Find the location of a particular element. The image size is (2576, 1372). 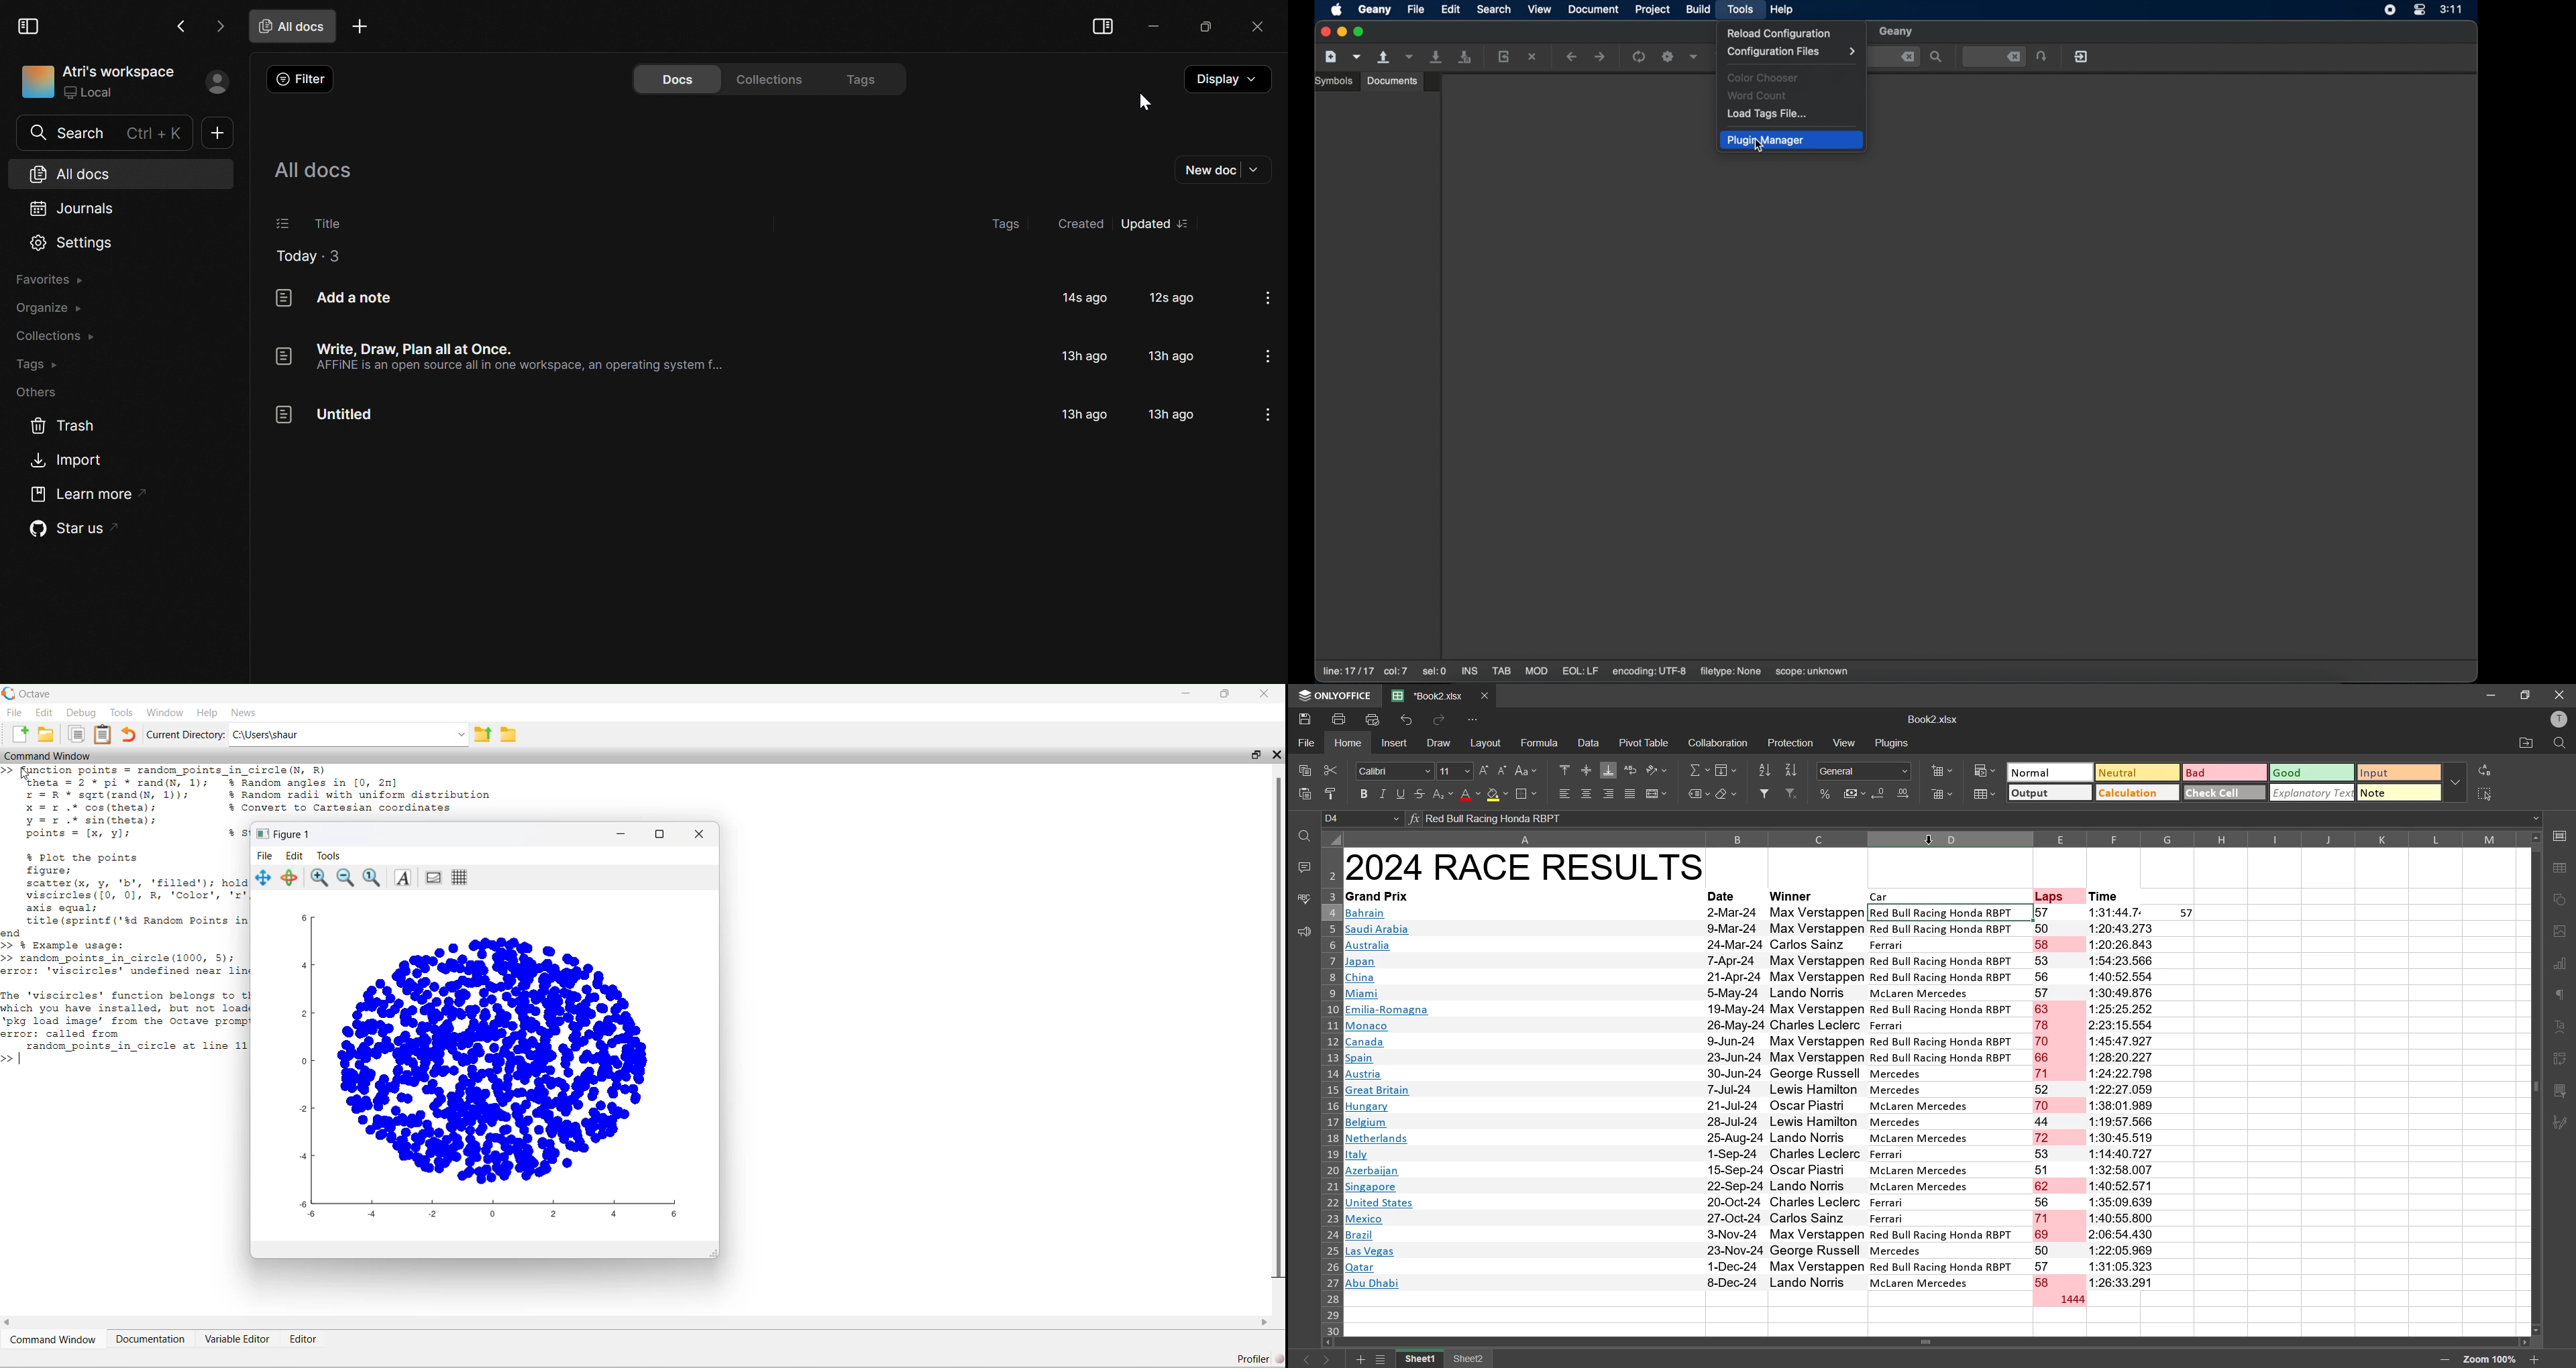

Insert text is located at coordinates (402, 878).